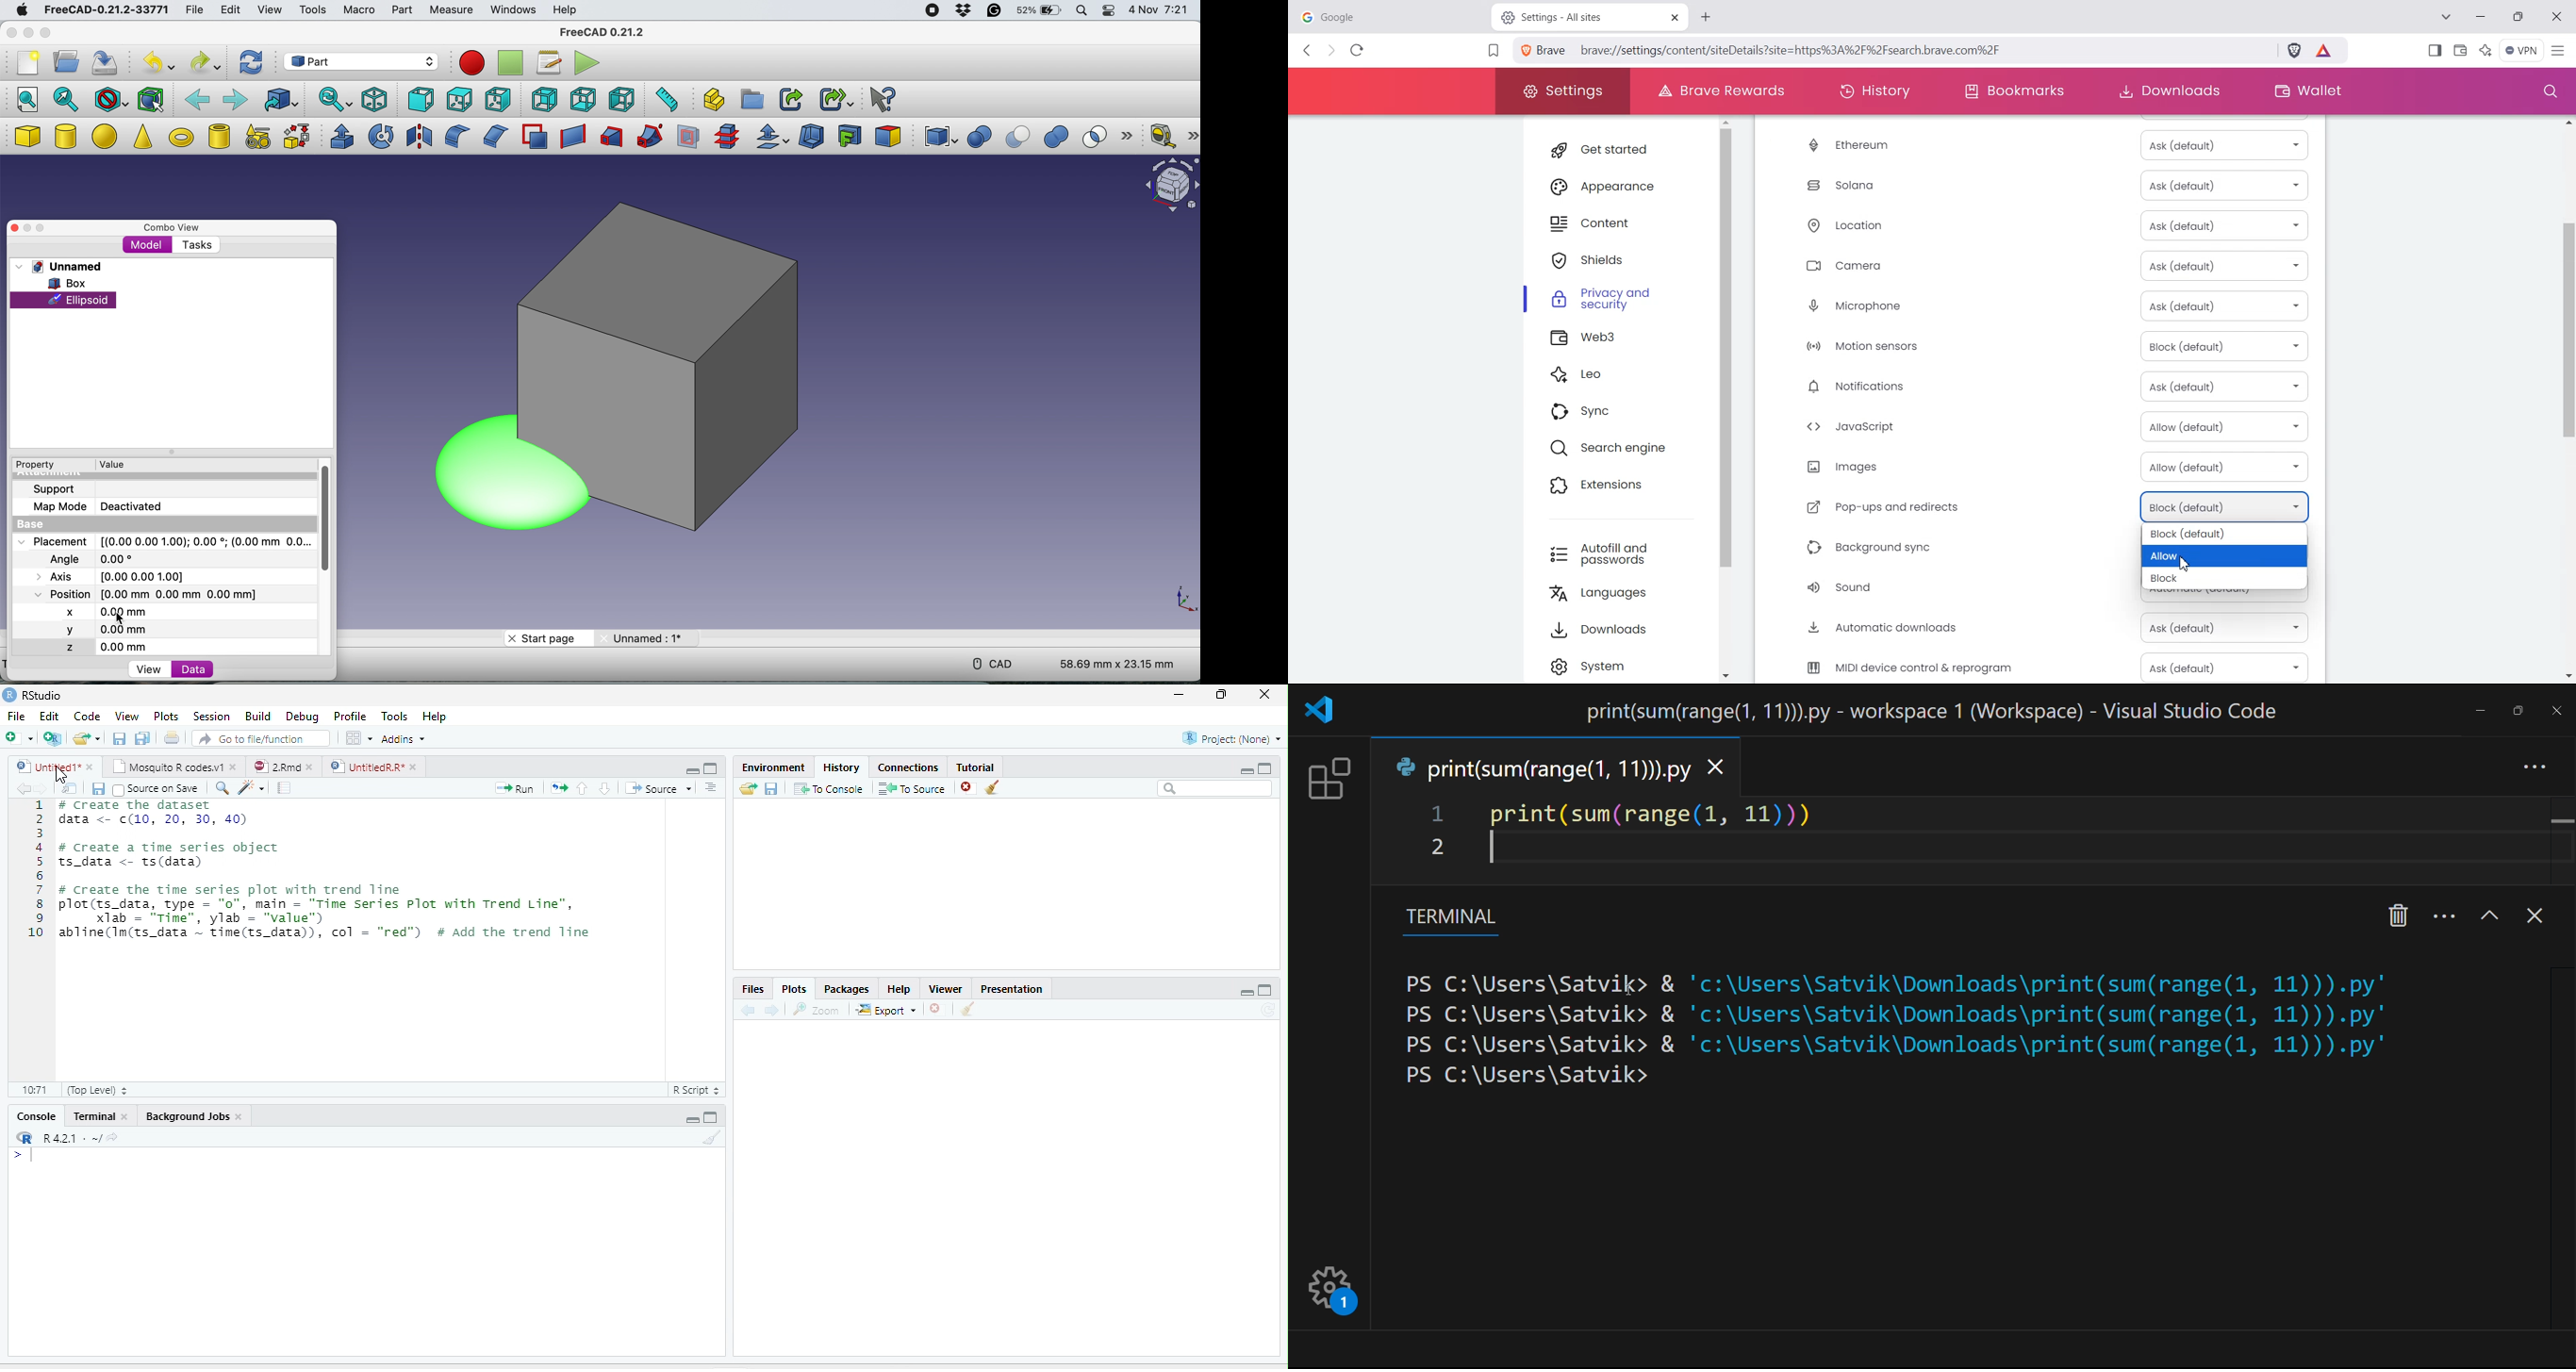 The image size is (2576, 1372). I want to click on Untitled1*, so click(46, 767).